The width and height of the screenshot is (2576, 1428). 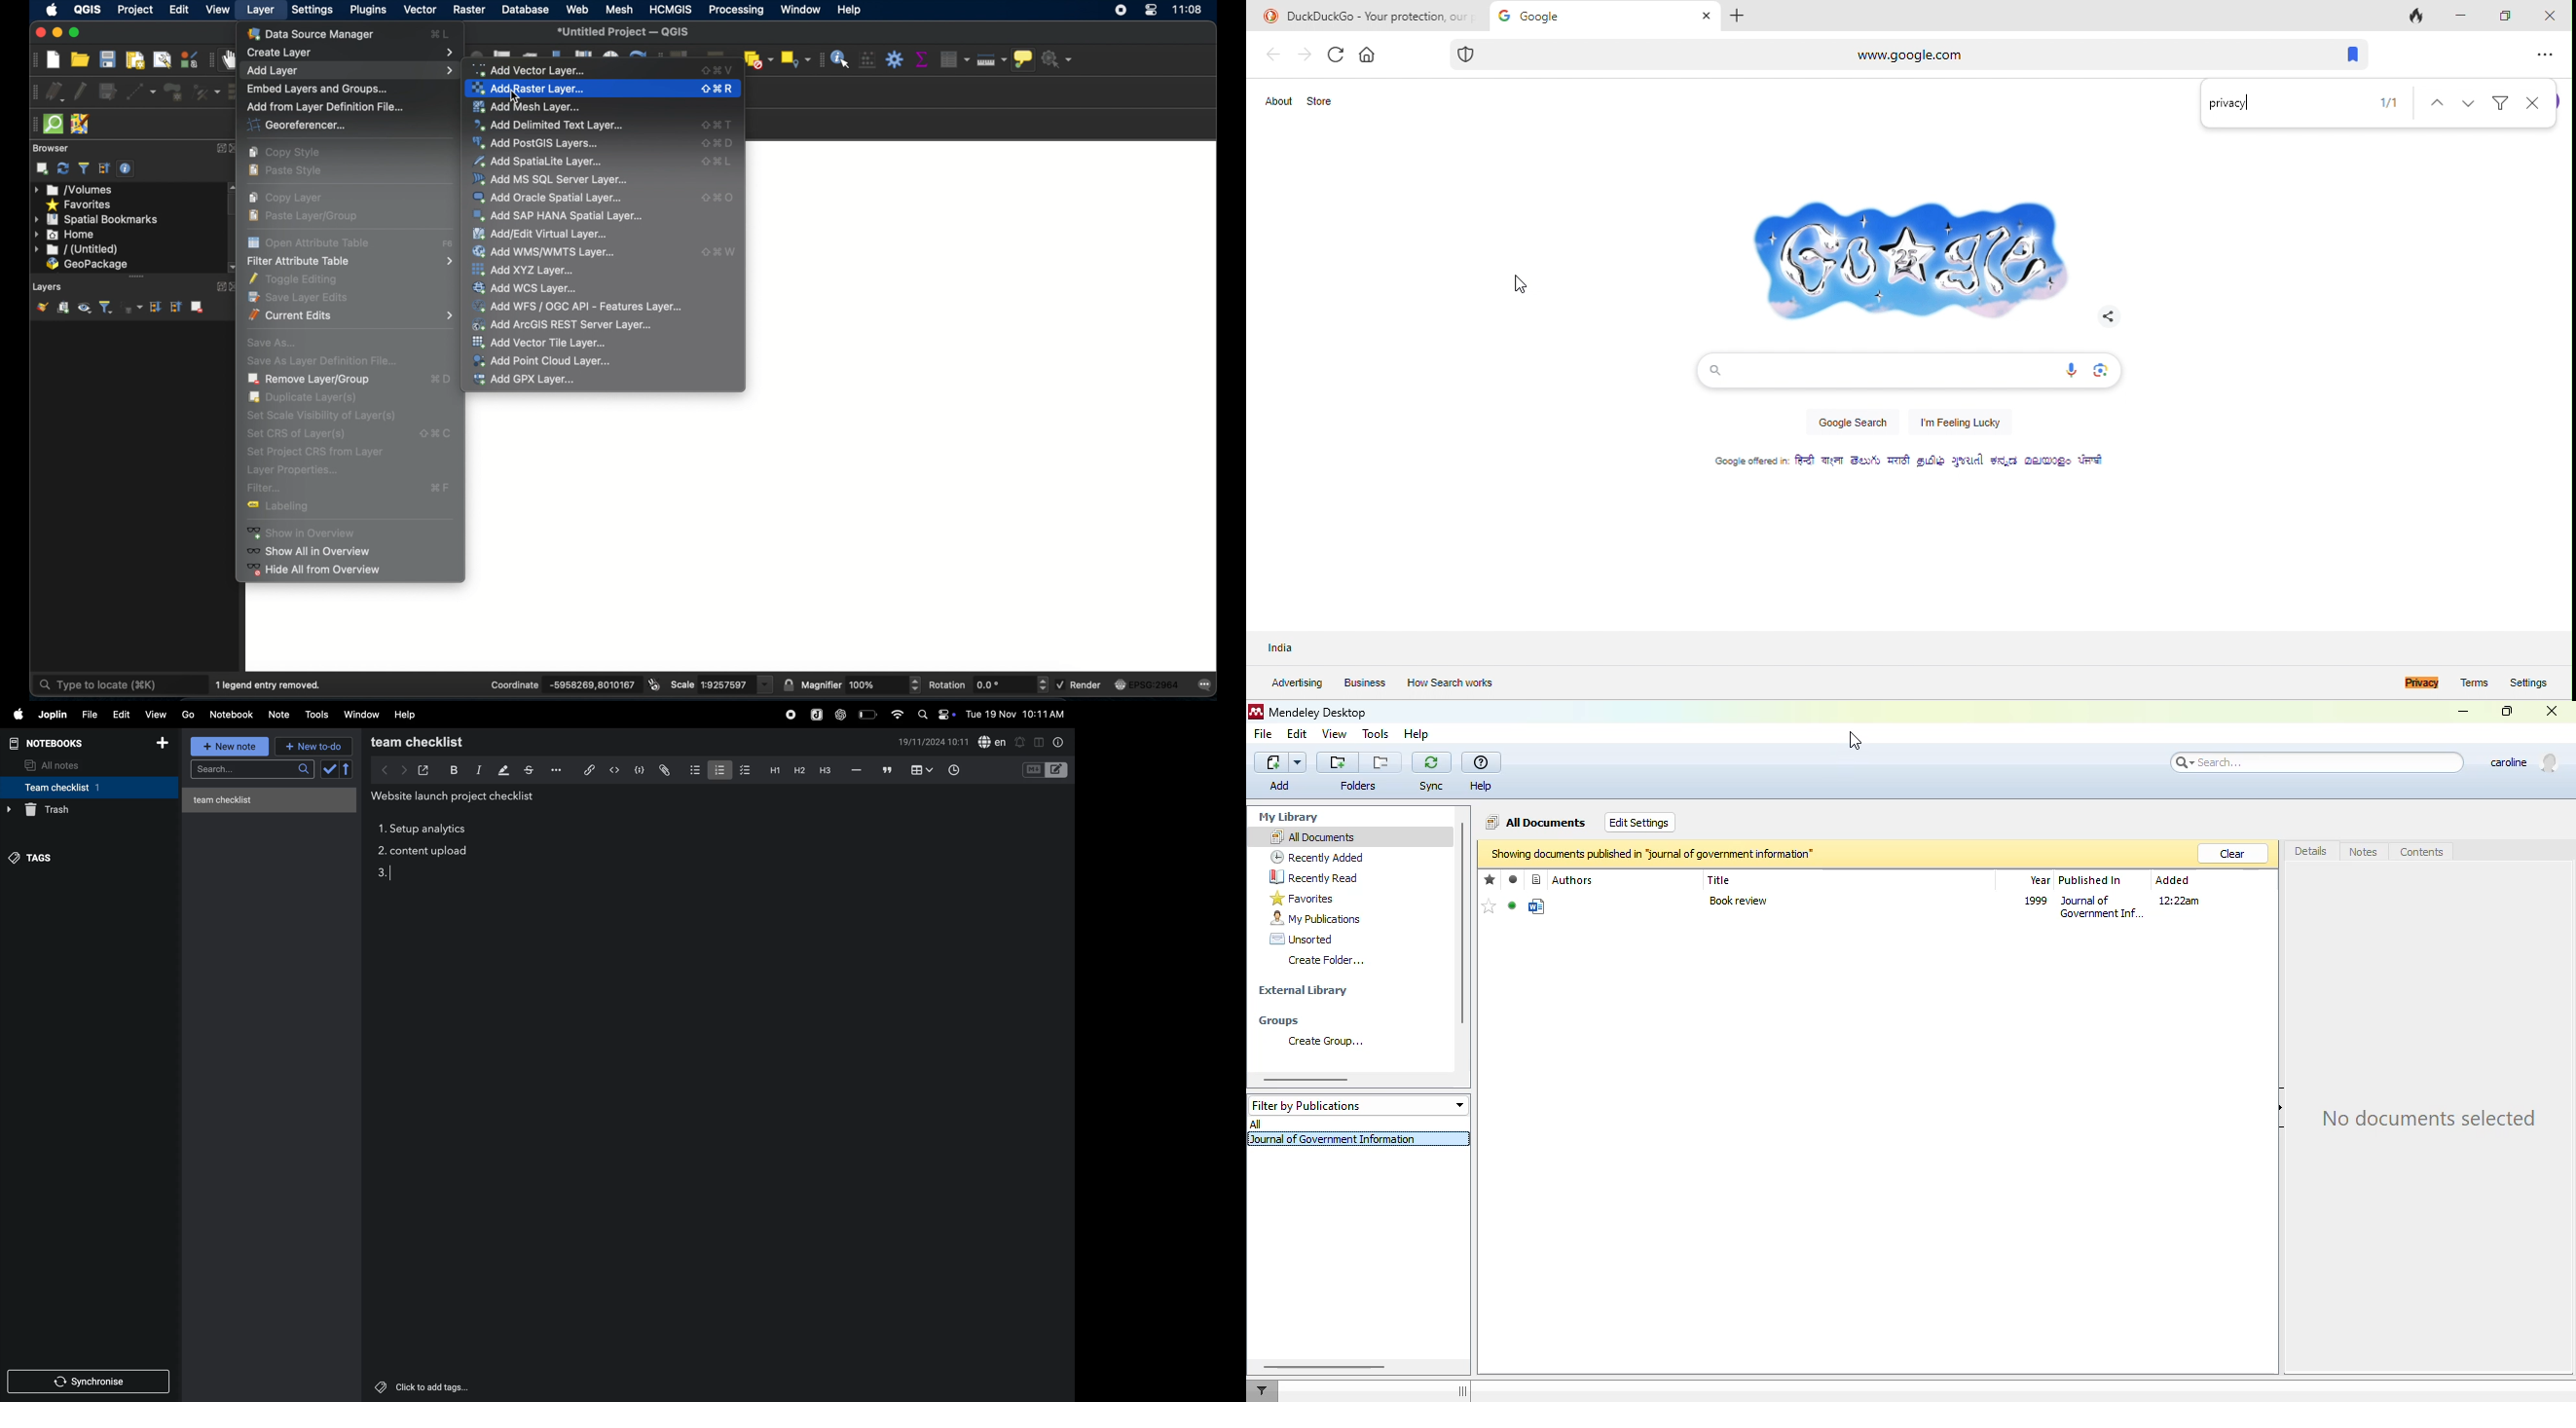 What do you see at coordinates (885, 771) in the screenshot?
I see `comments` at bounding box center [885, 771].